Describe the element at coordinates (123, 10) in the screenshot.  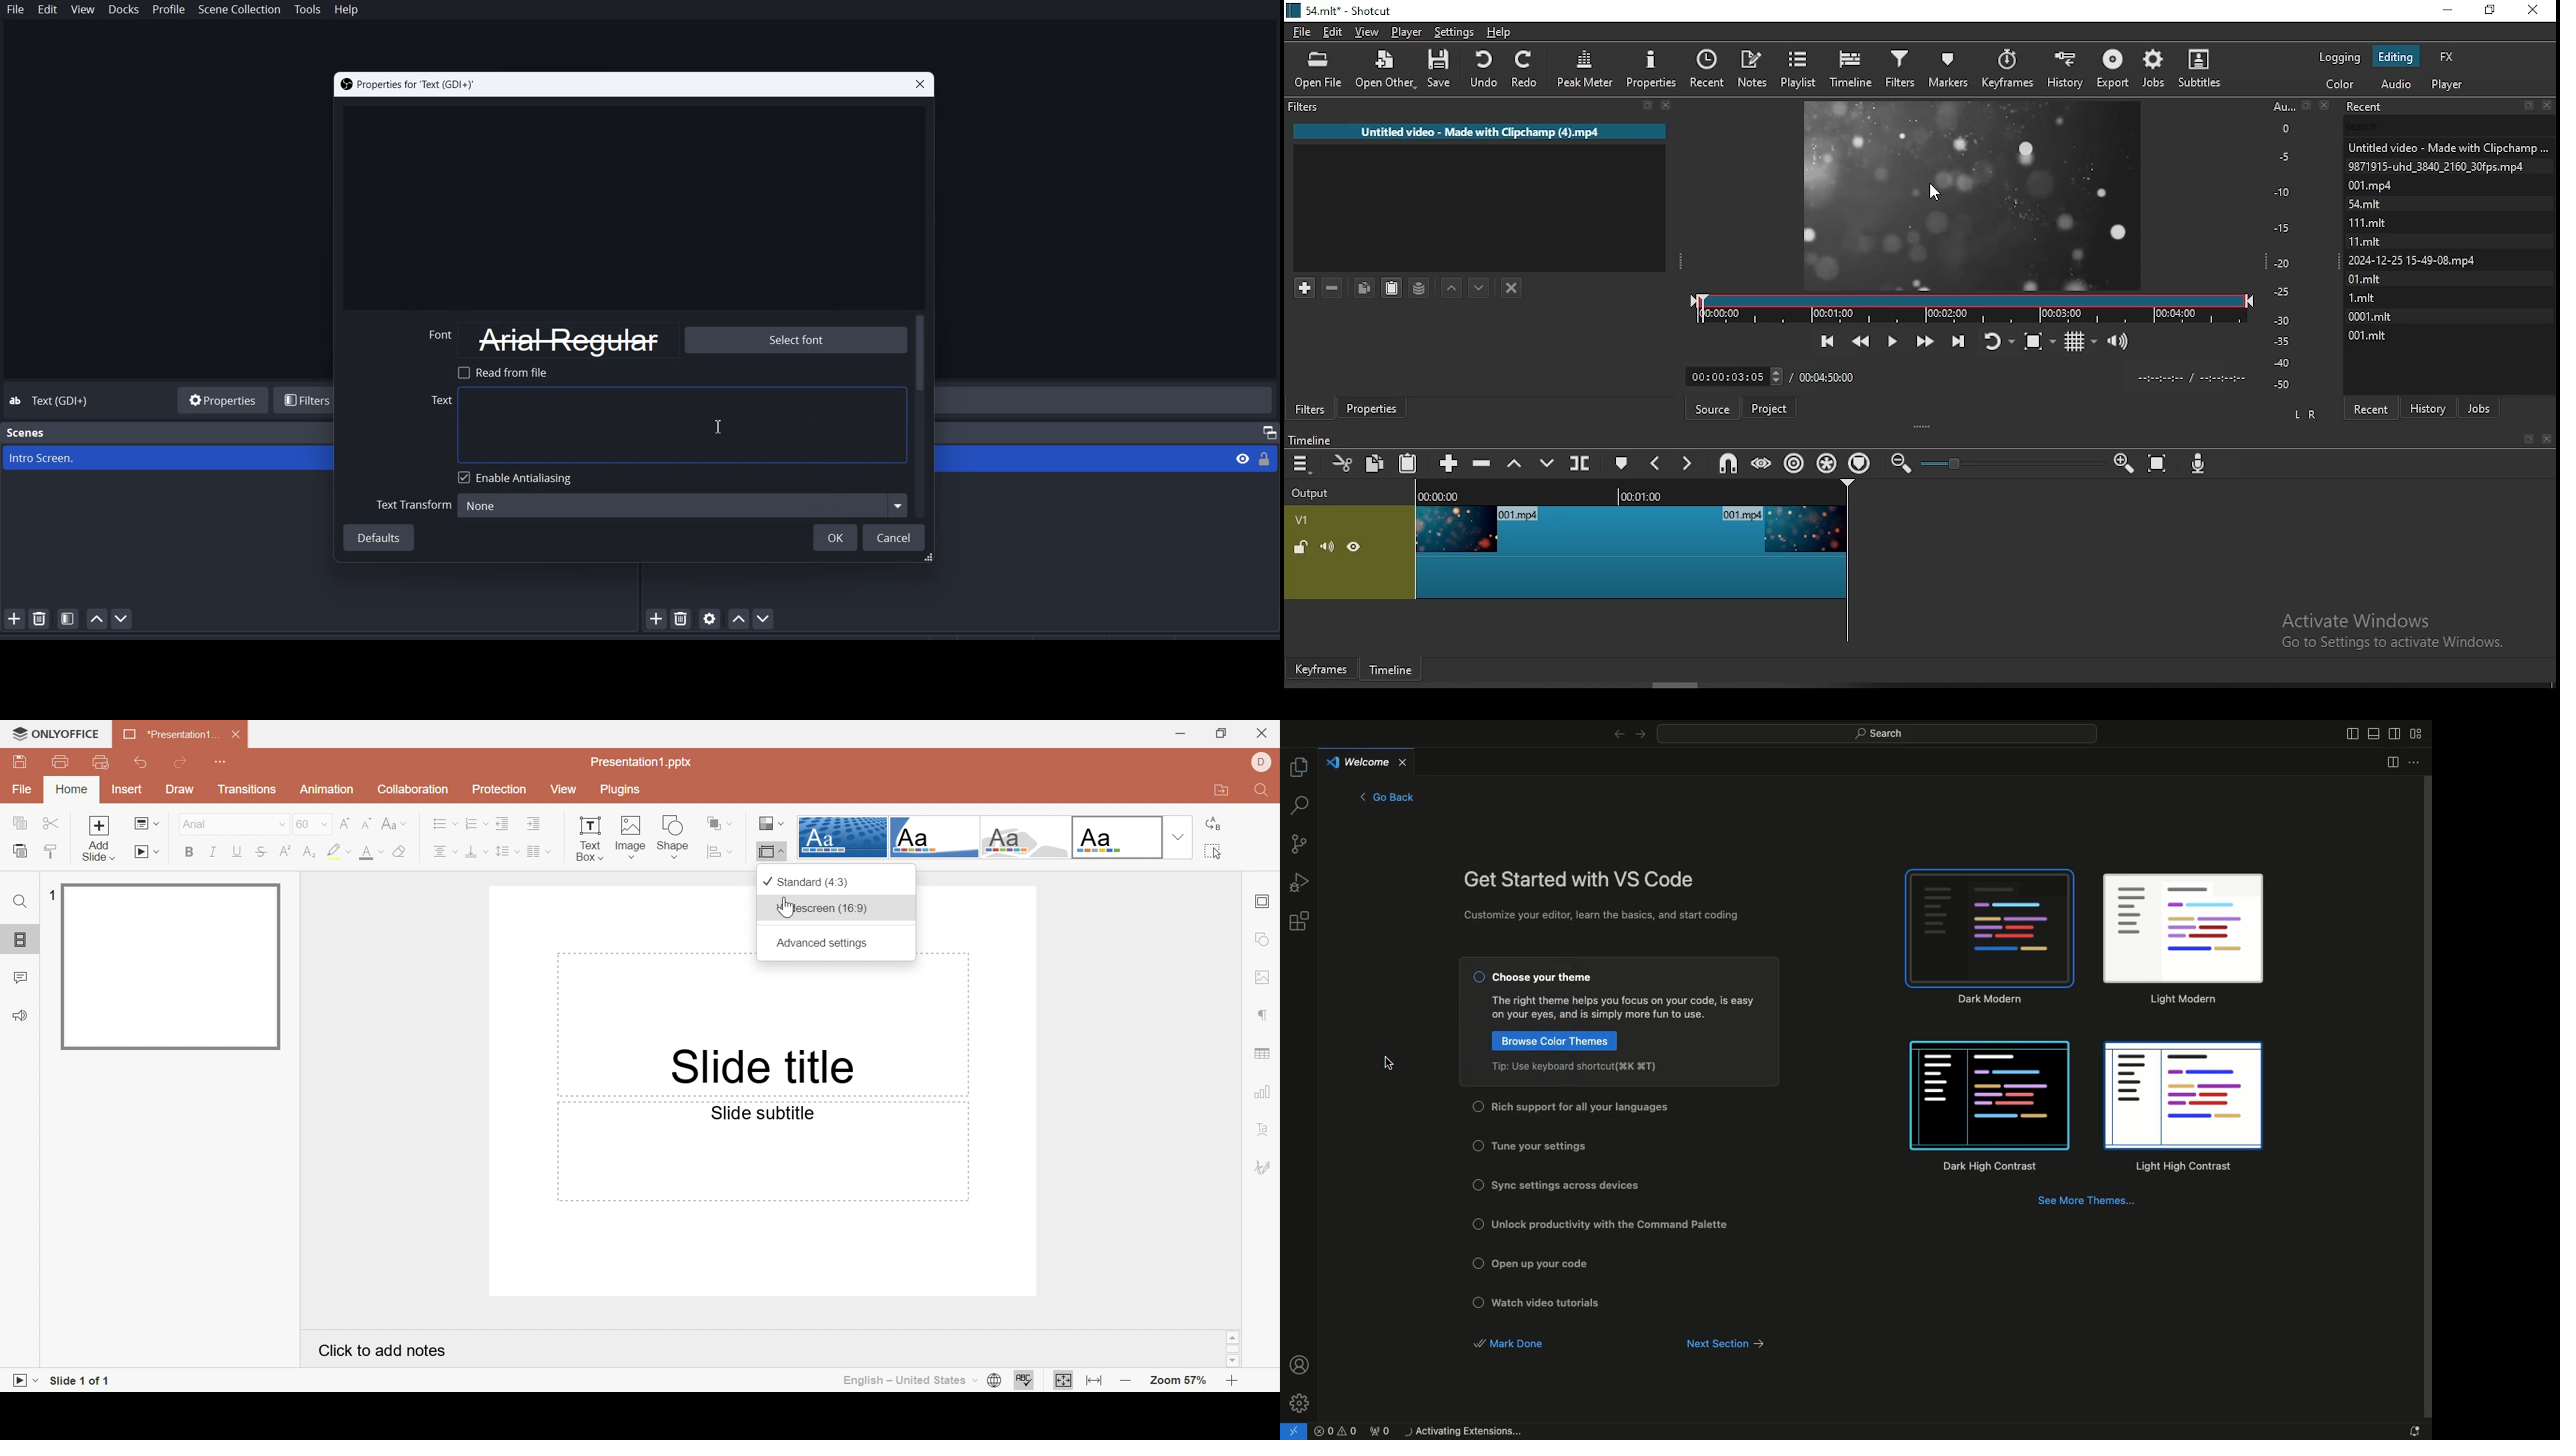
I see `Docks` at that location.